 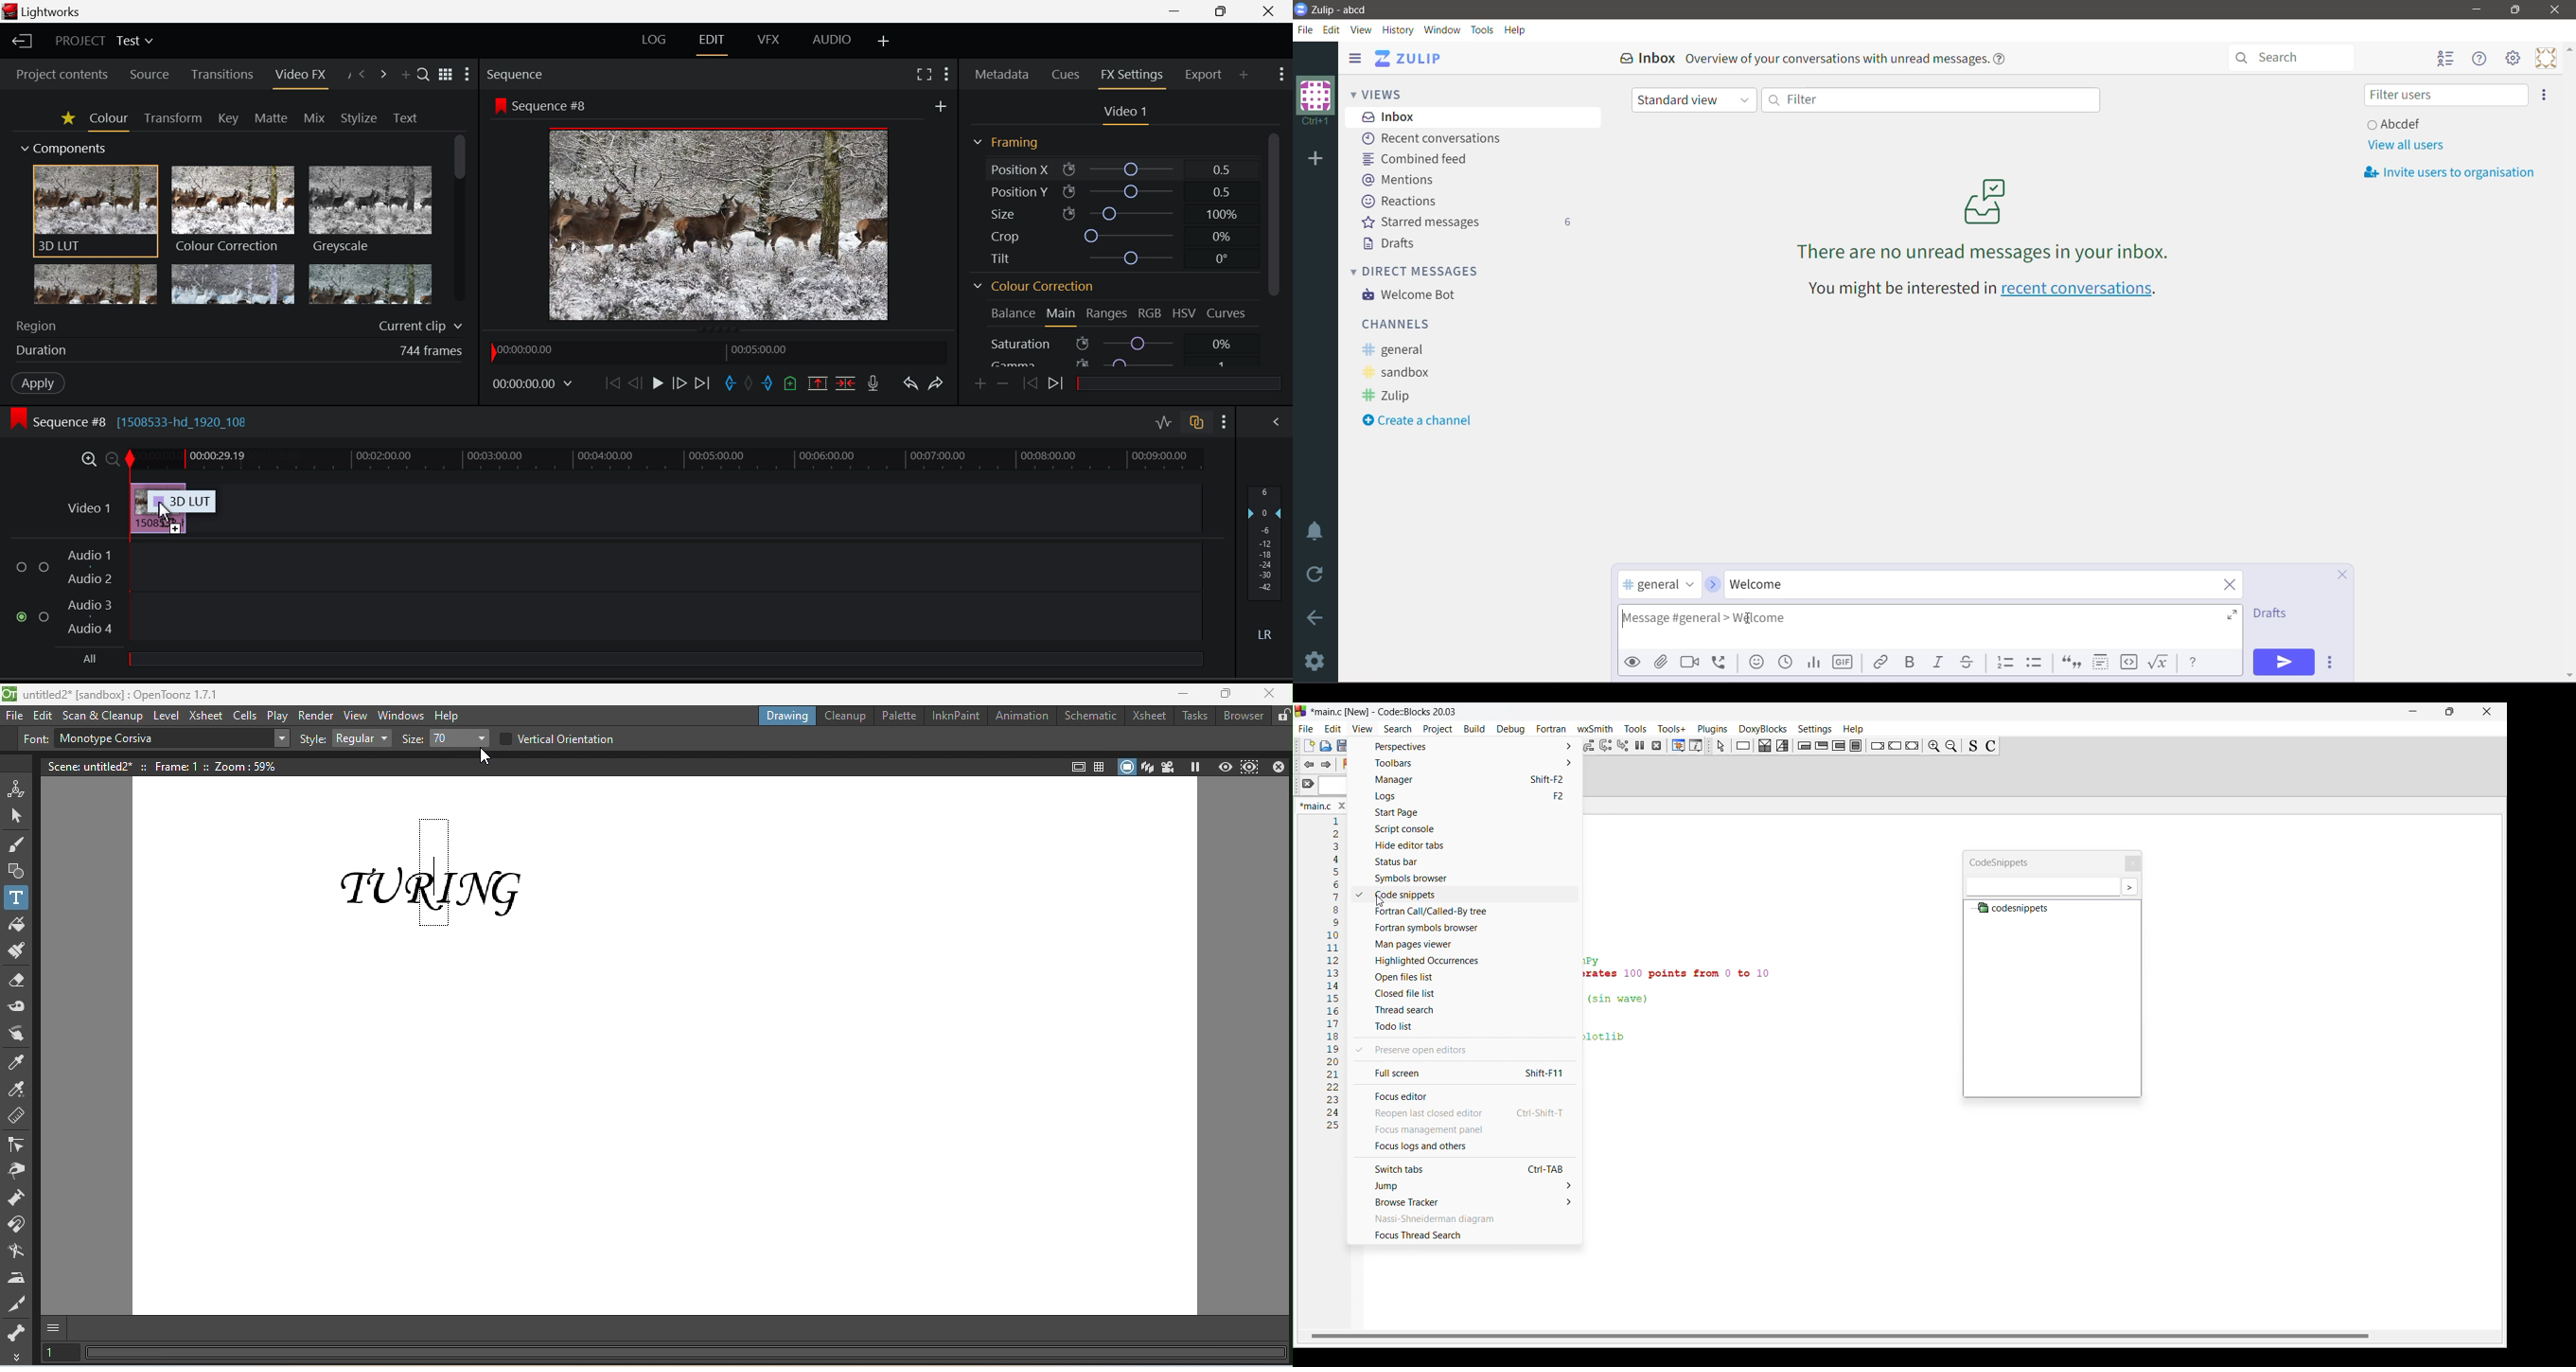 I want to click on LOG Layout, so click(x=655, y=44).